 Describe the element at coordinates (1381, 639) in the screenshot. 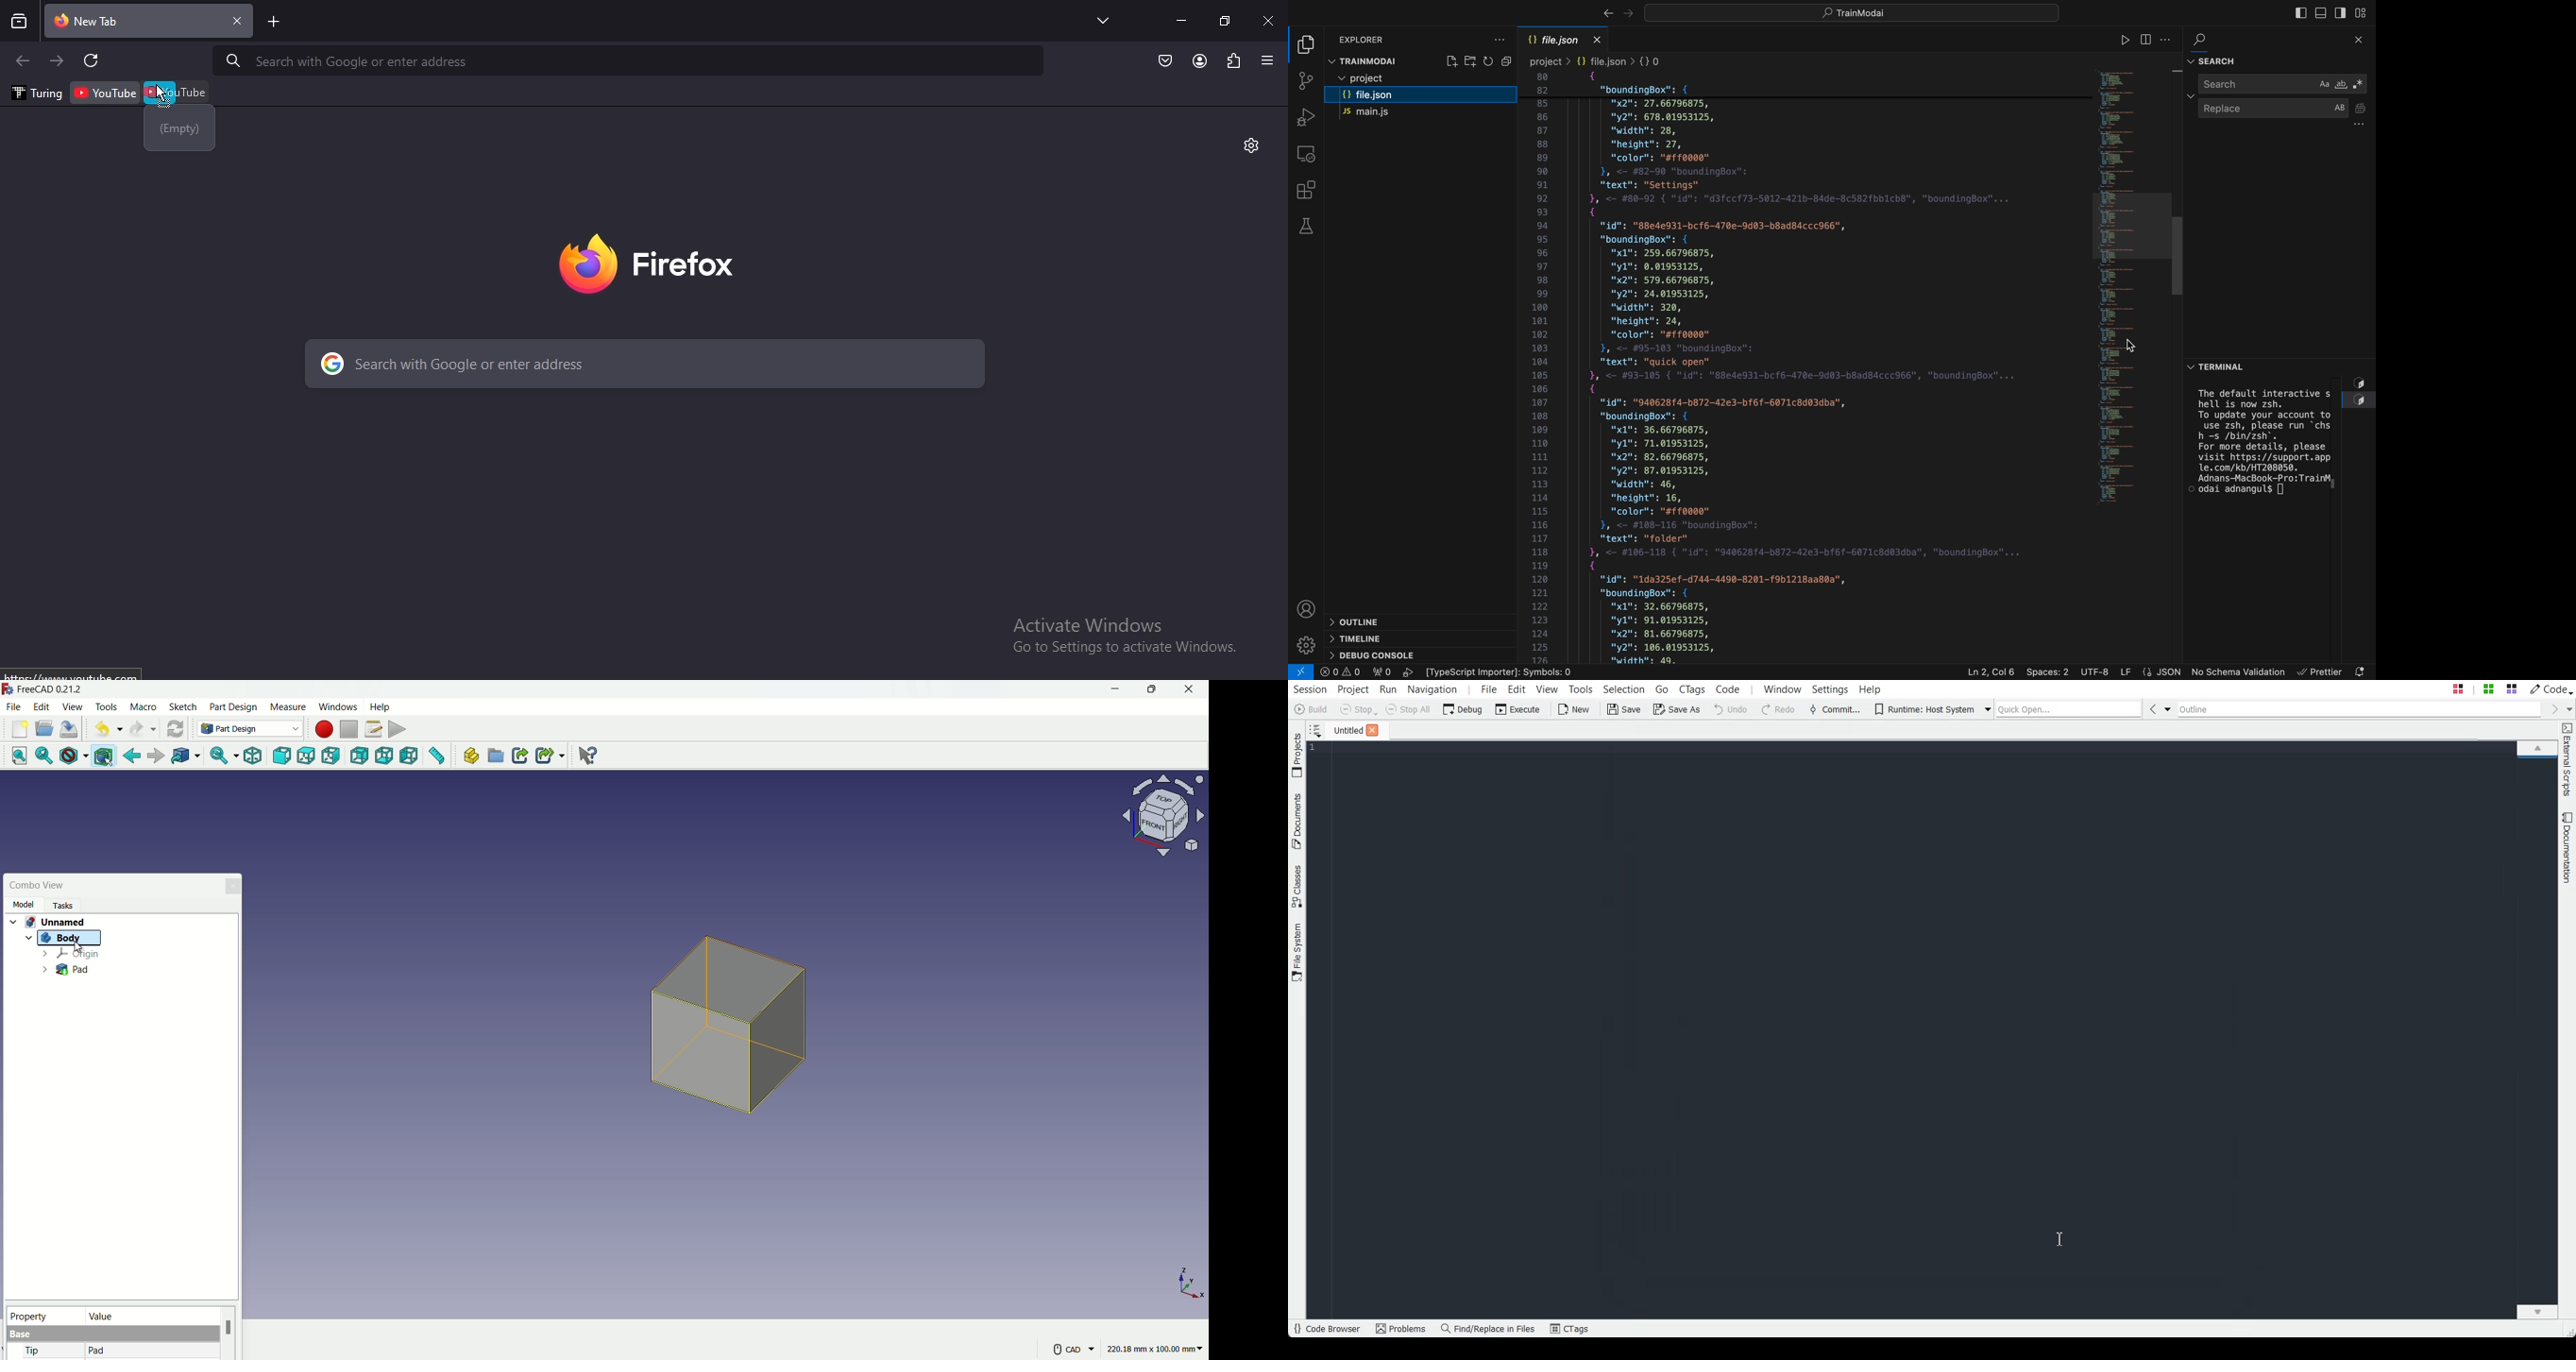

I see `timeline` at that location.